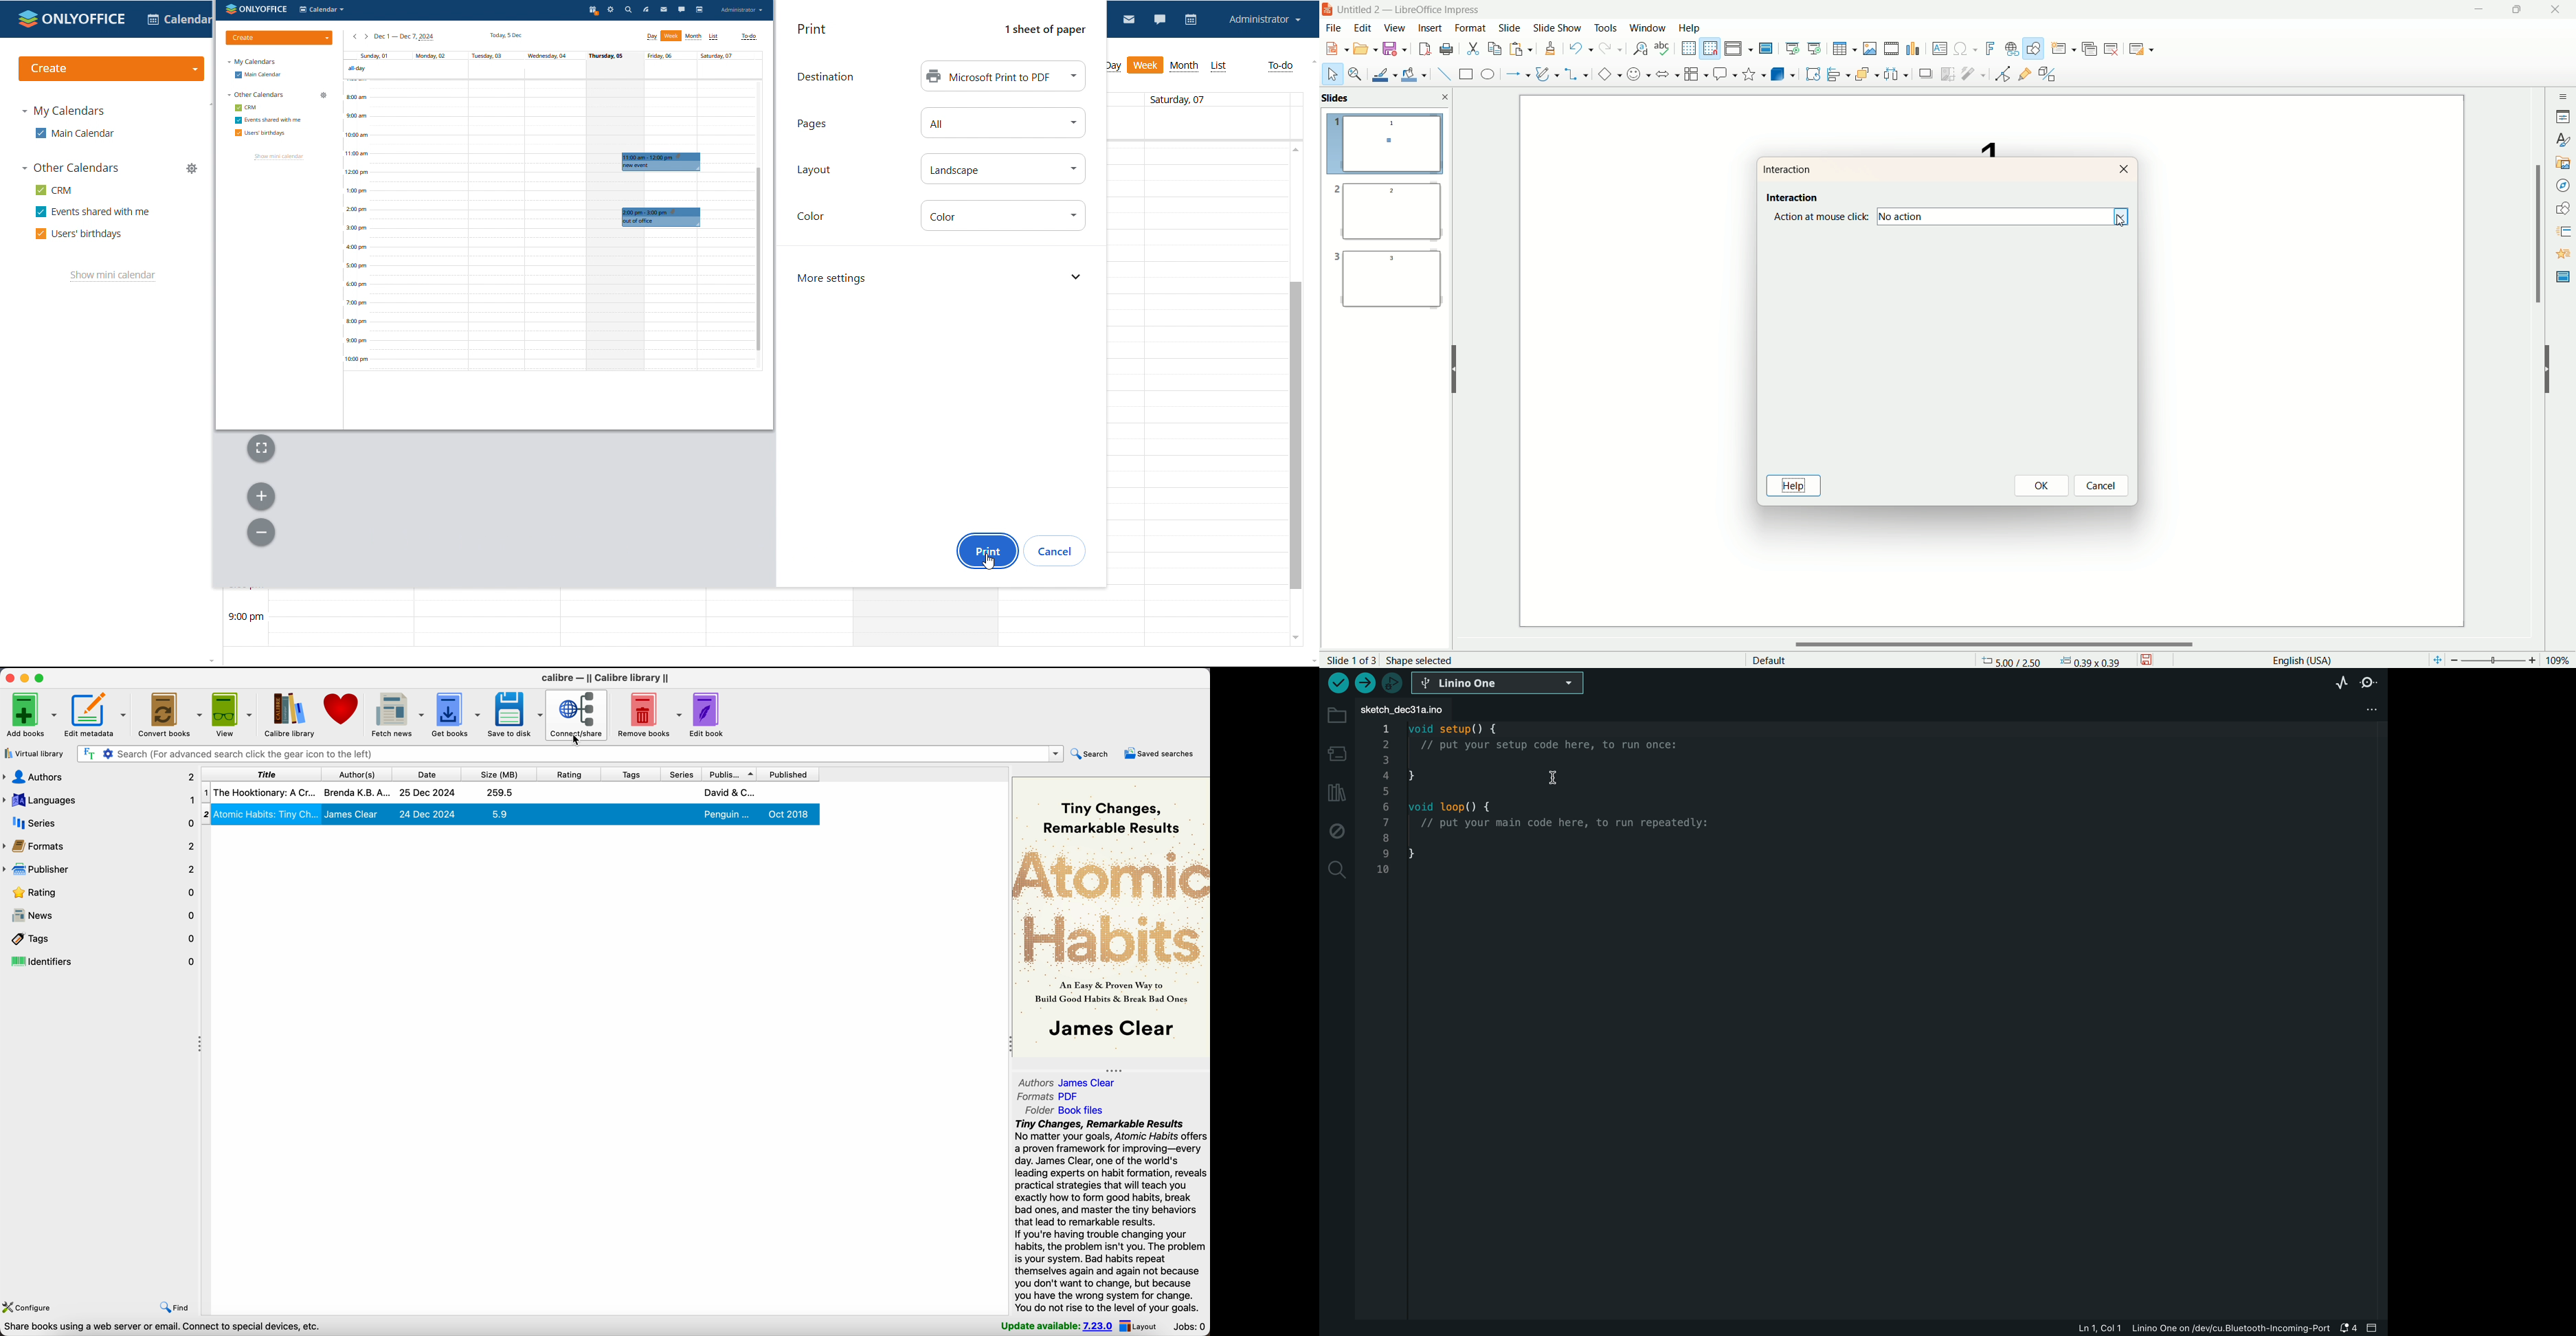 The height and width of the screenshot is (1344, 2576). Describe the element at coordinates (1768, 48) in the screenshot. I see `master slide` at that location.